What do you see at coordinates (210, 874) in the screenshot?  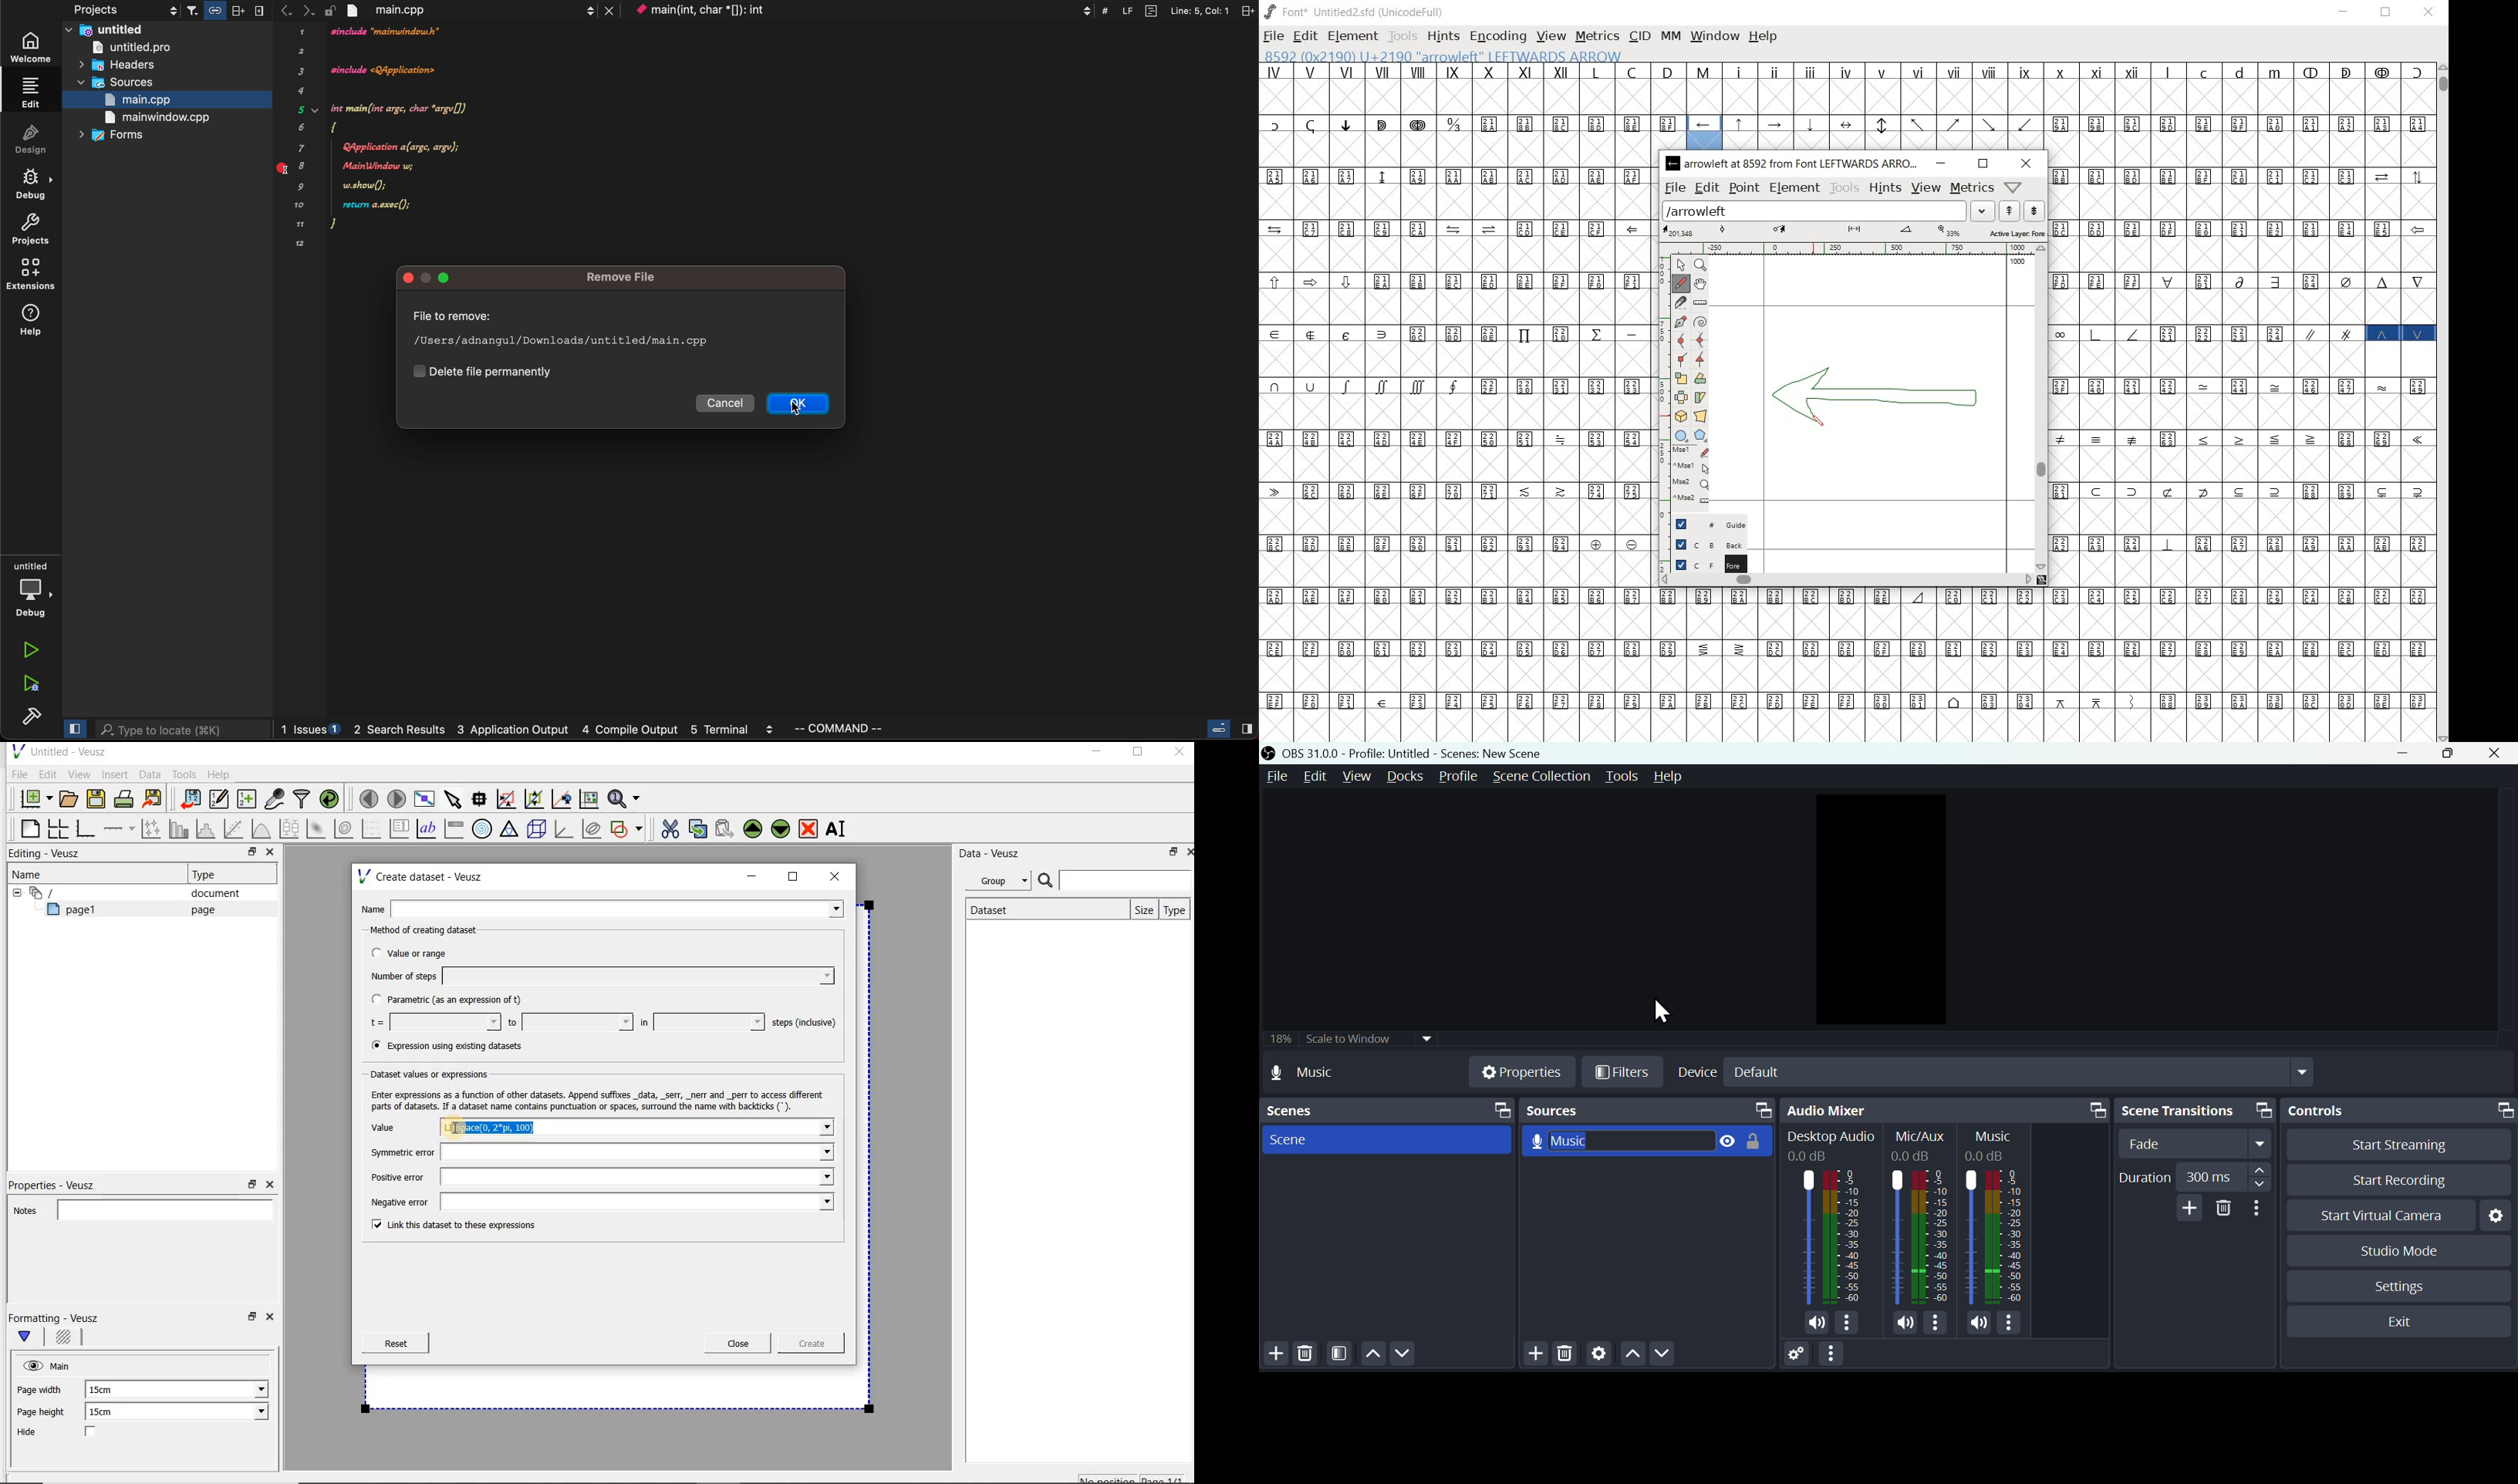 I see `Type` at bounding box center [210, 874].